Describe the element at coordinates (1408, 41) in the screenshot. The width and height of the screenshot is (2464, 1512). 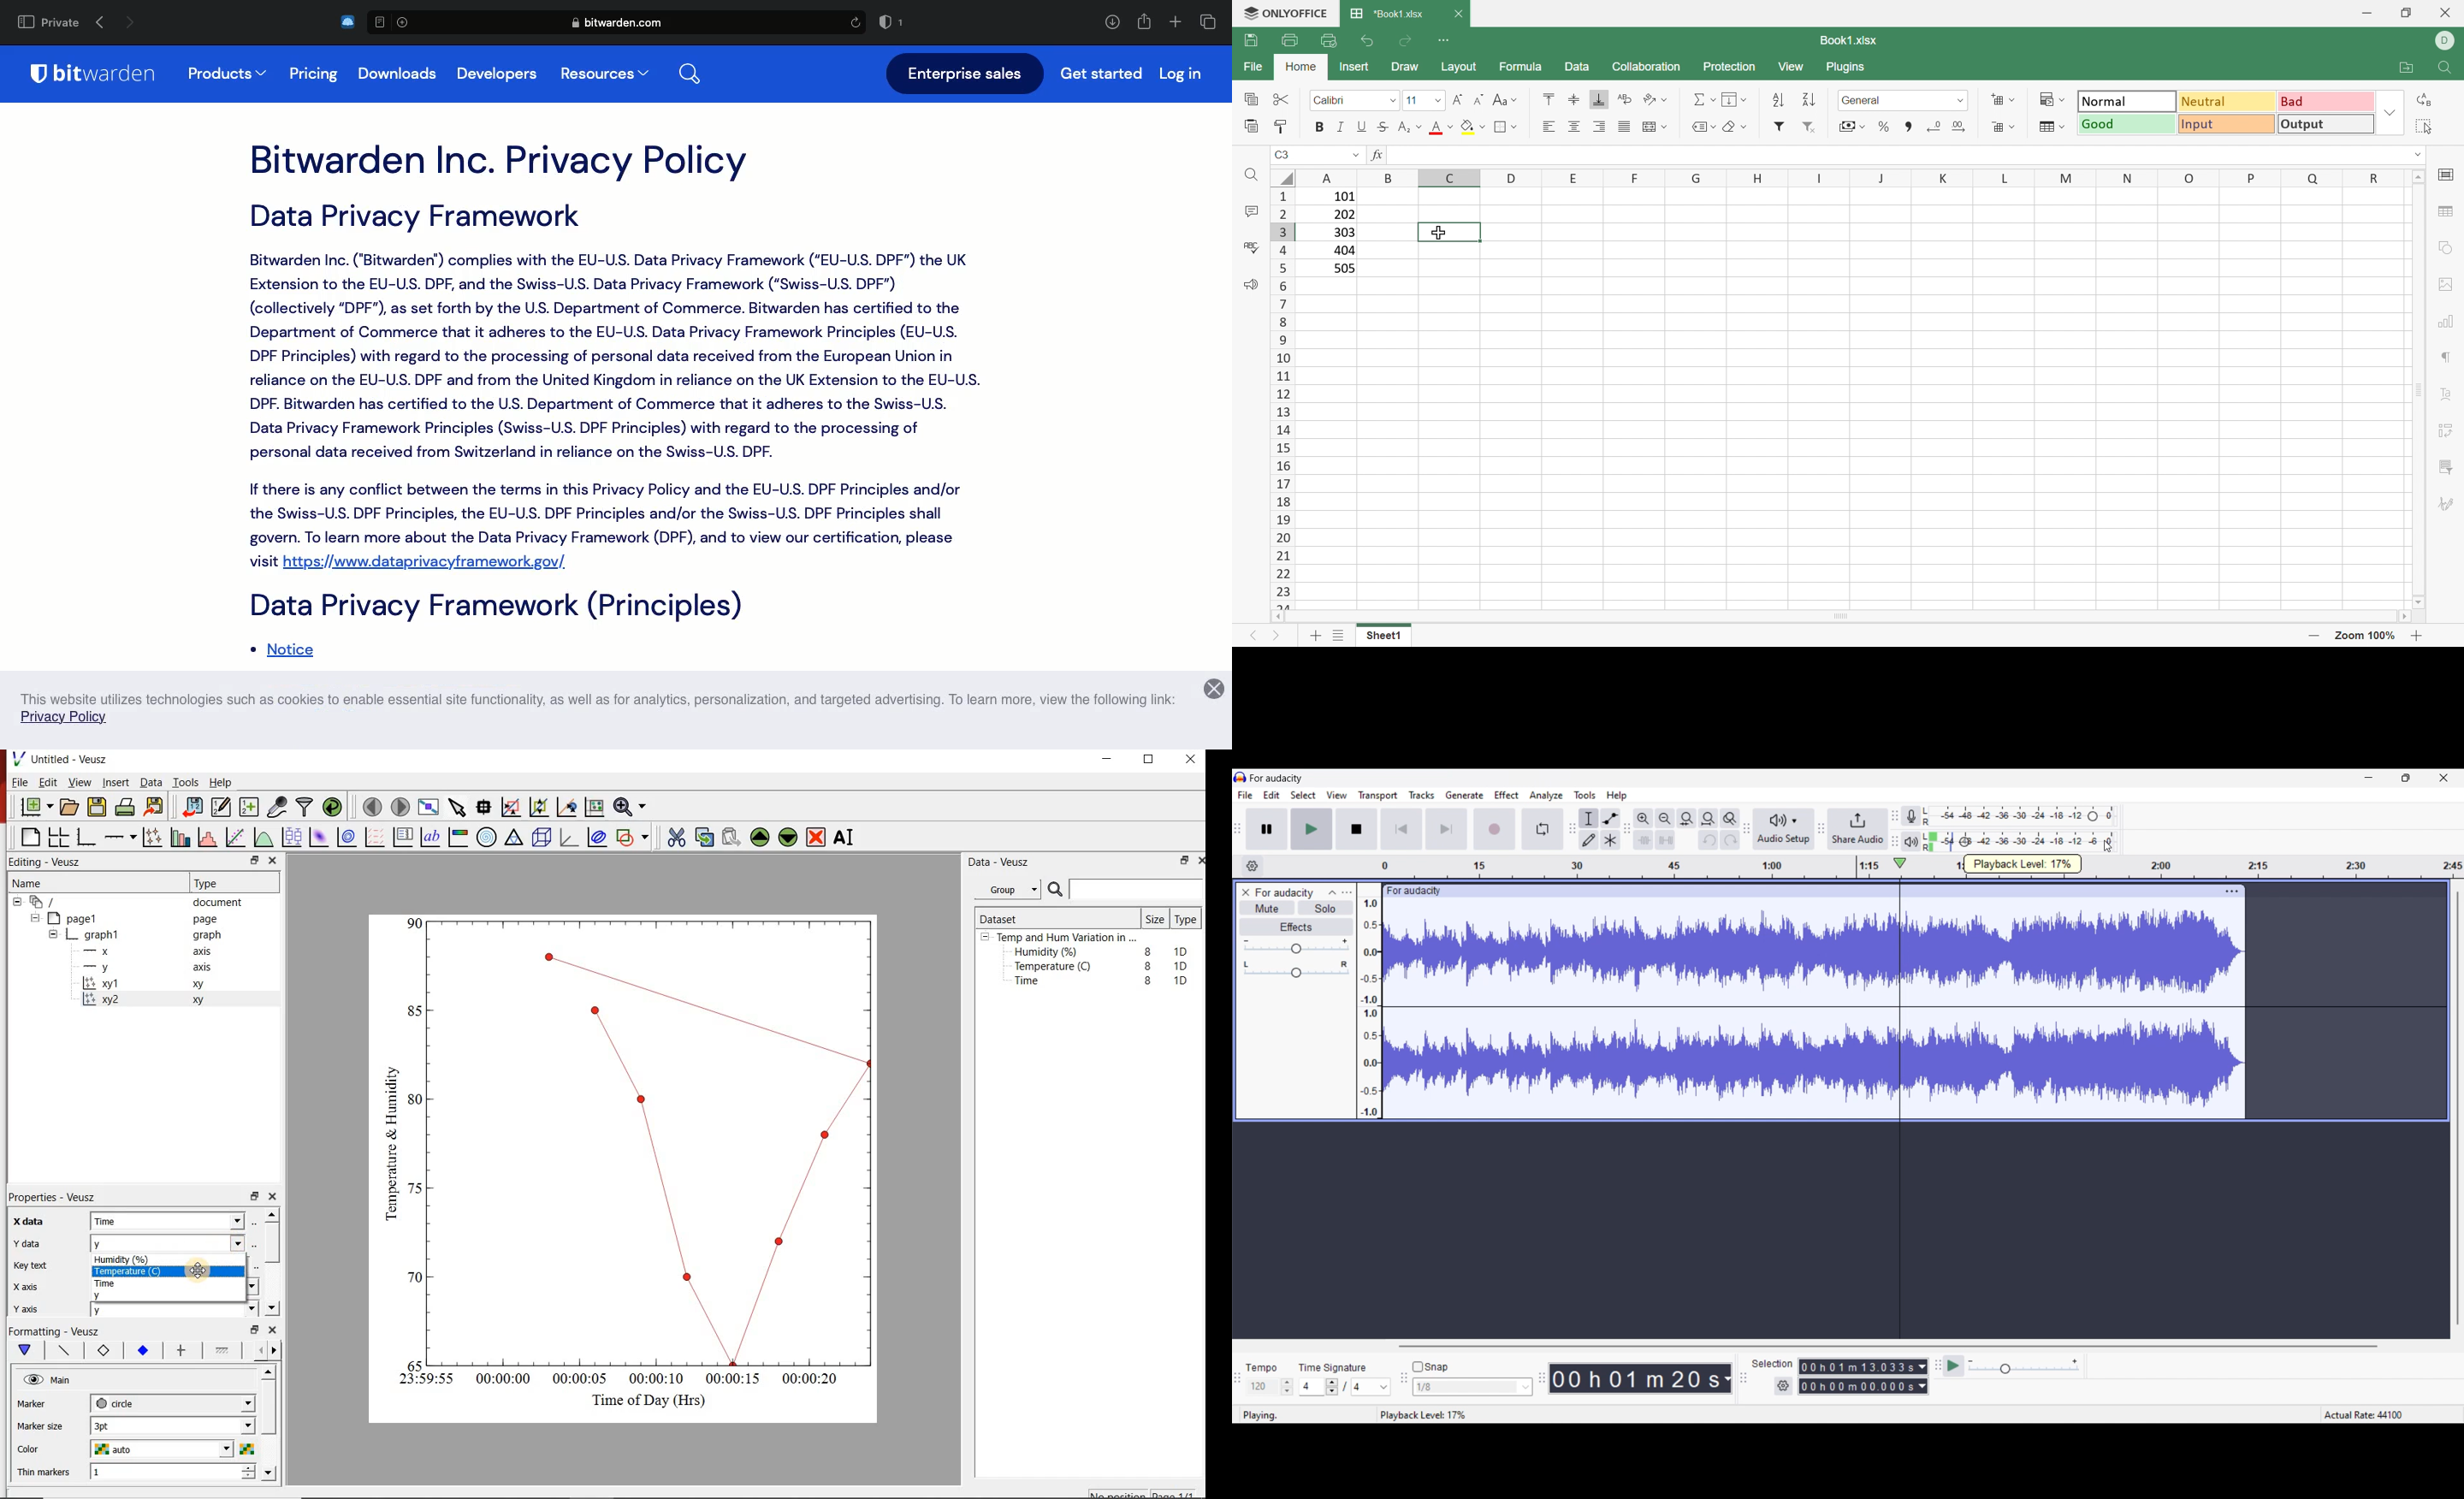
I see `Redo` at that location.